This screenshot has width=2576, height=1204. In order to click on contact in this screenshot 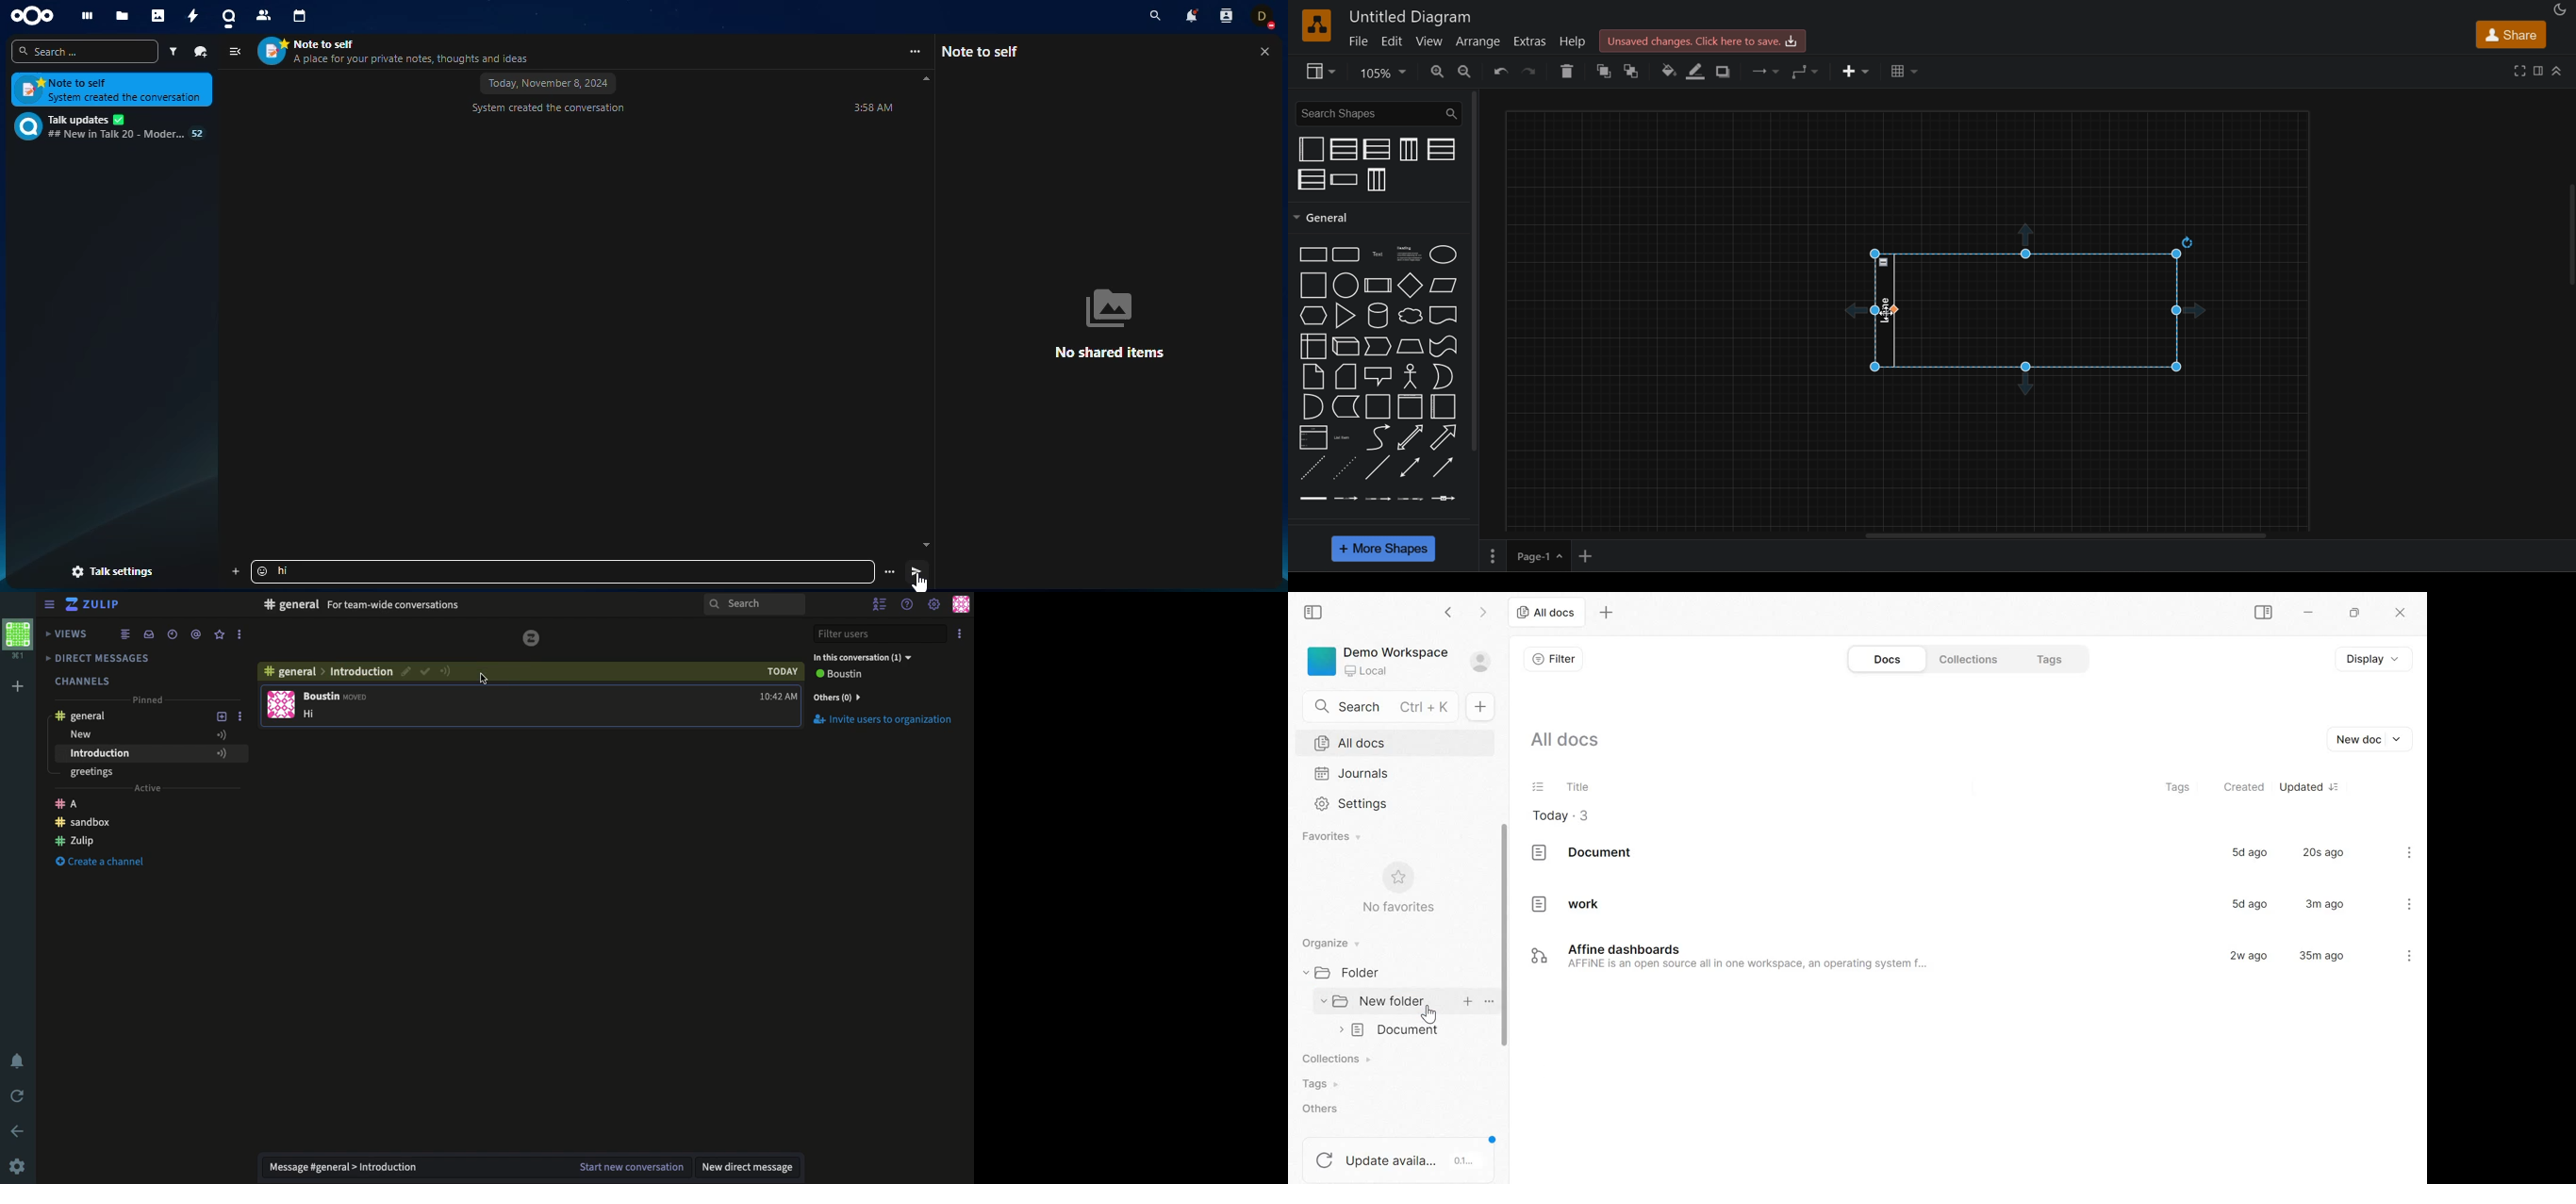, I will do `click(1226, 19)`.